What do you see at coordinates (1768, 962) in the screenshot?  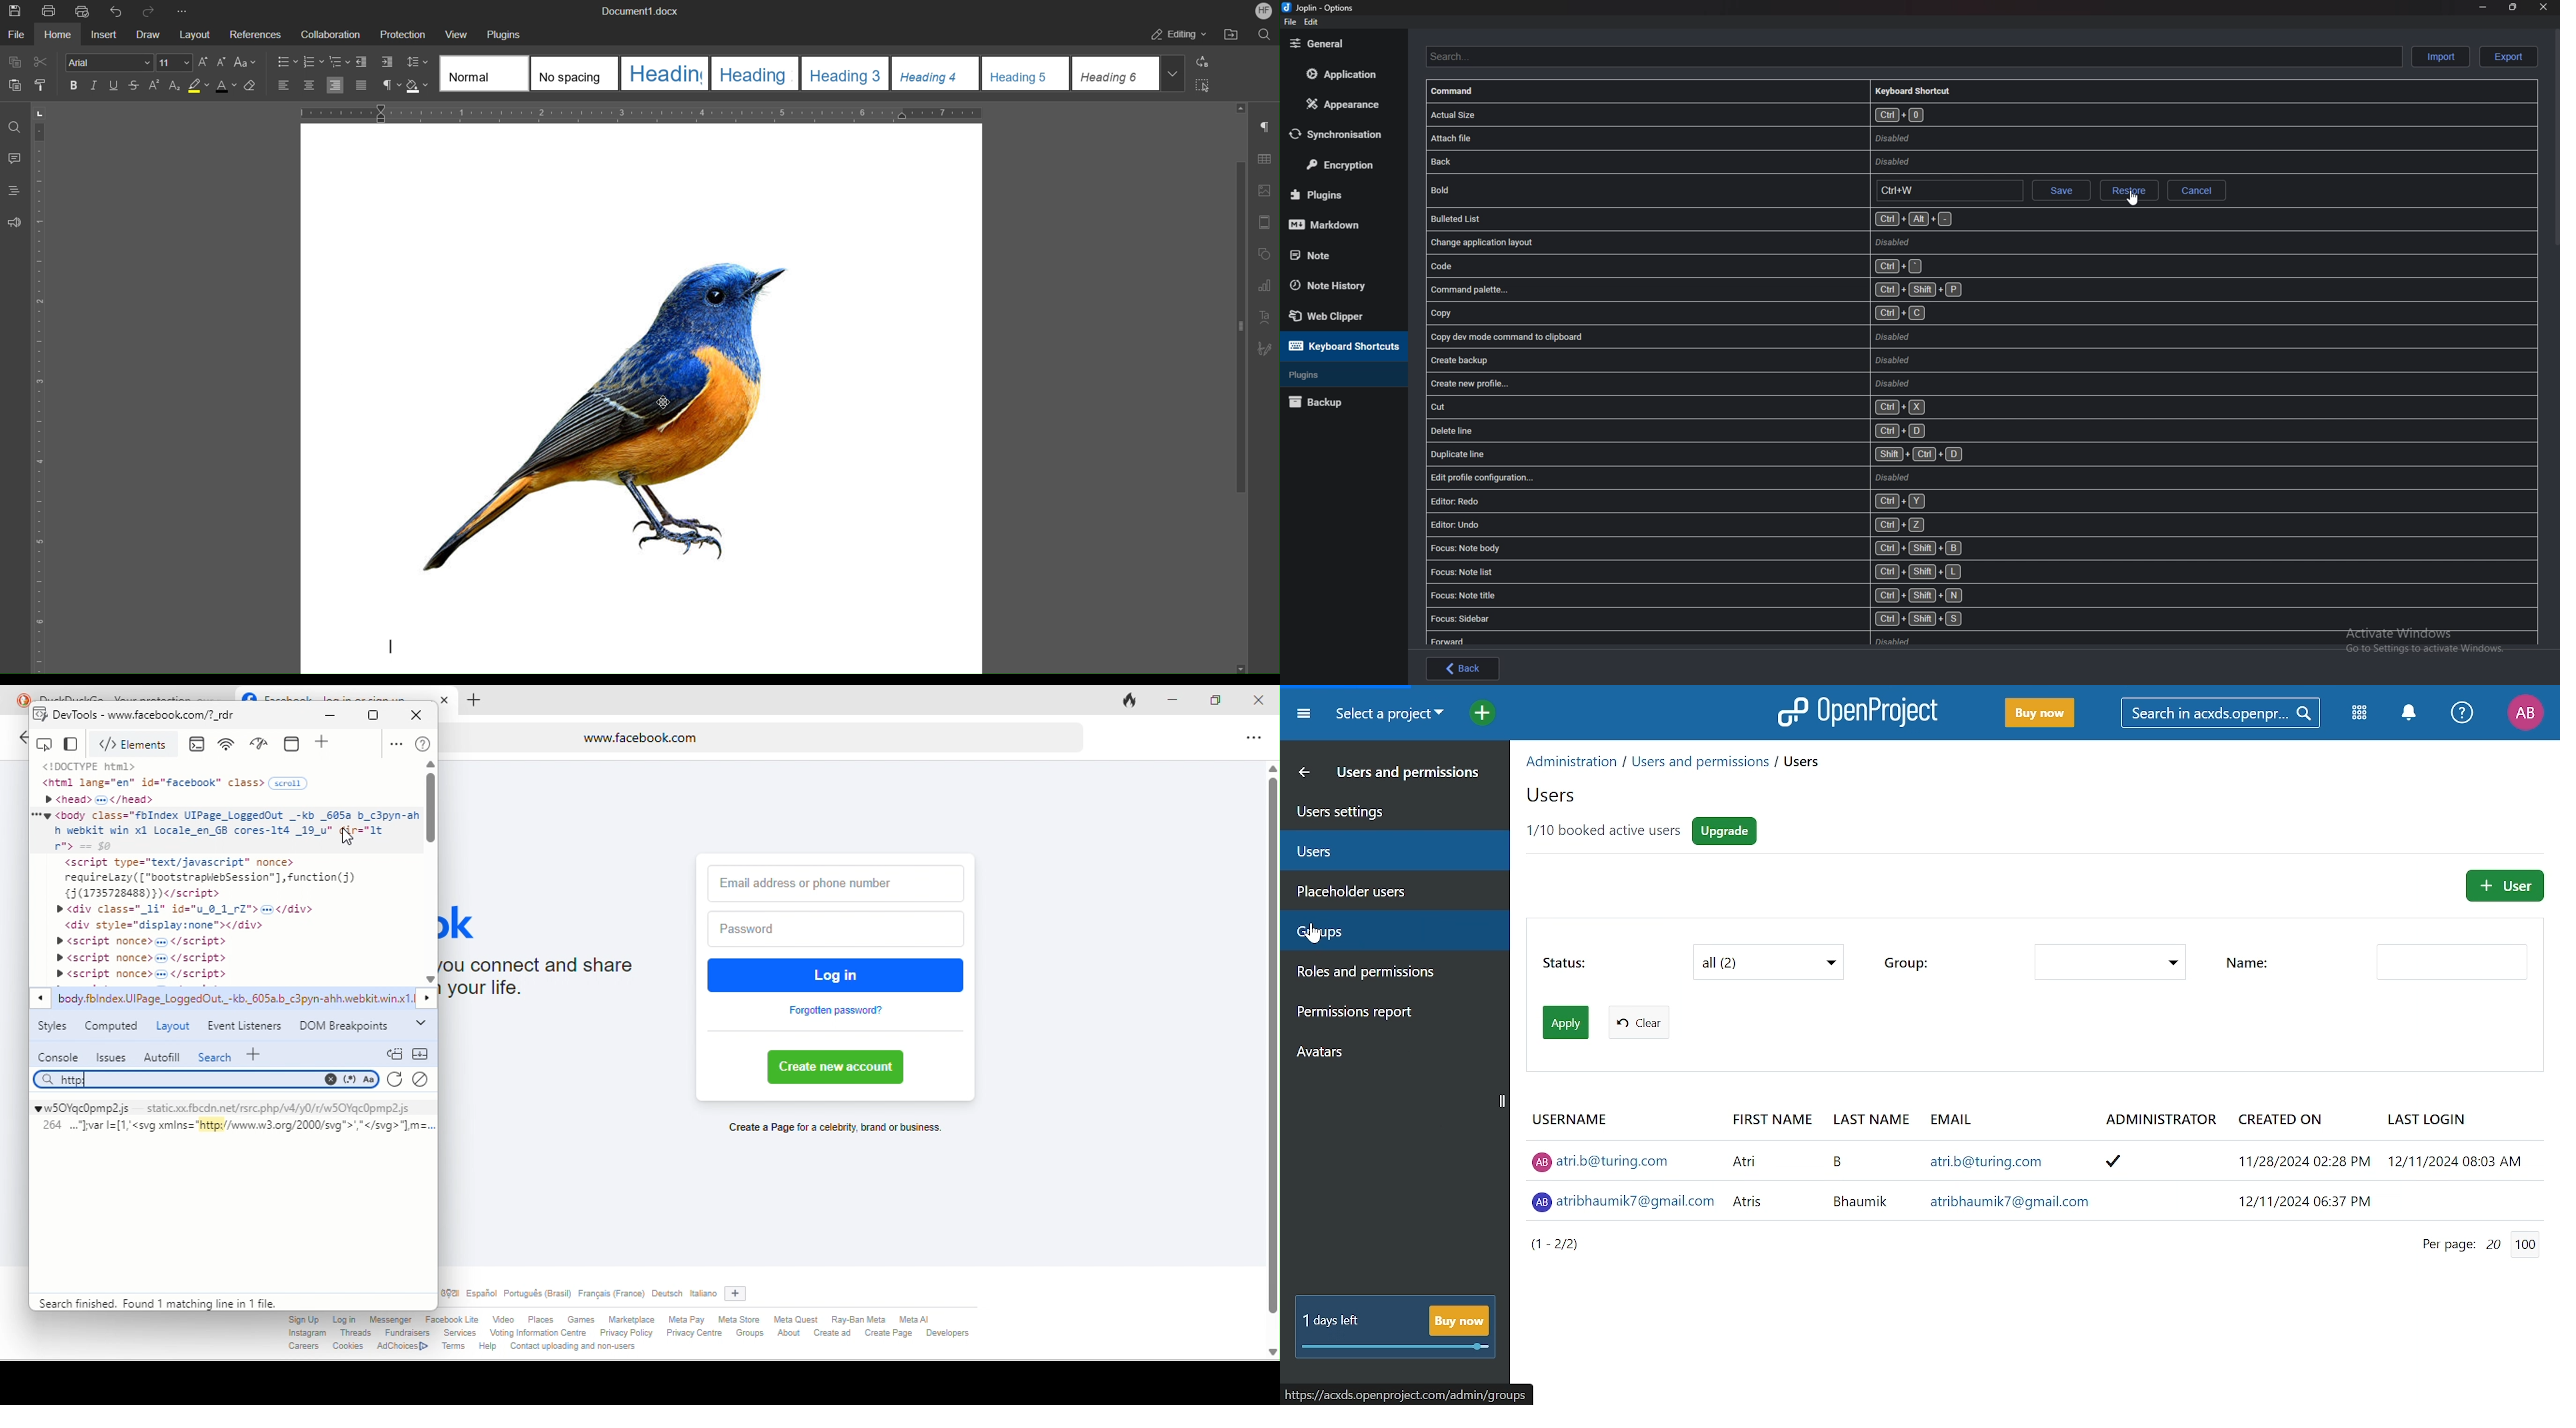 I see `Status` at bounding box center [1768, 962].